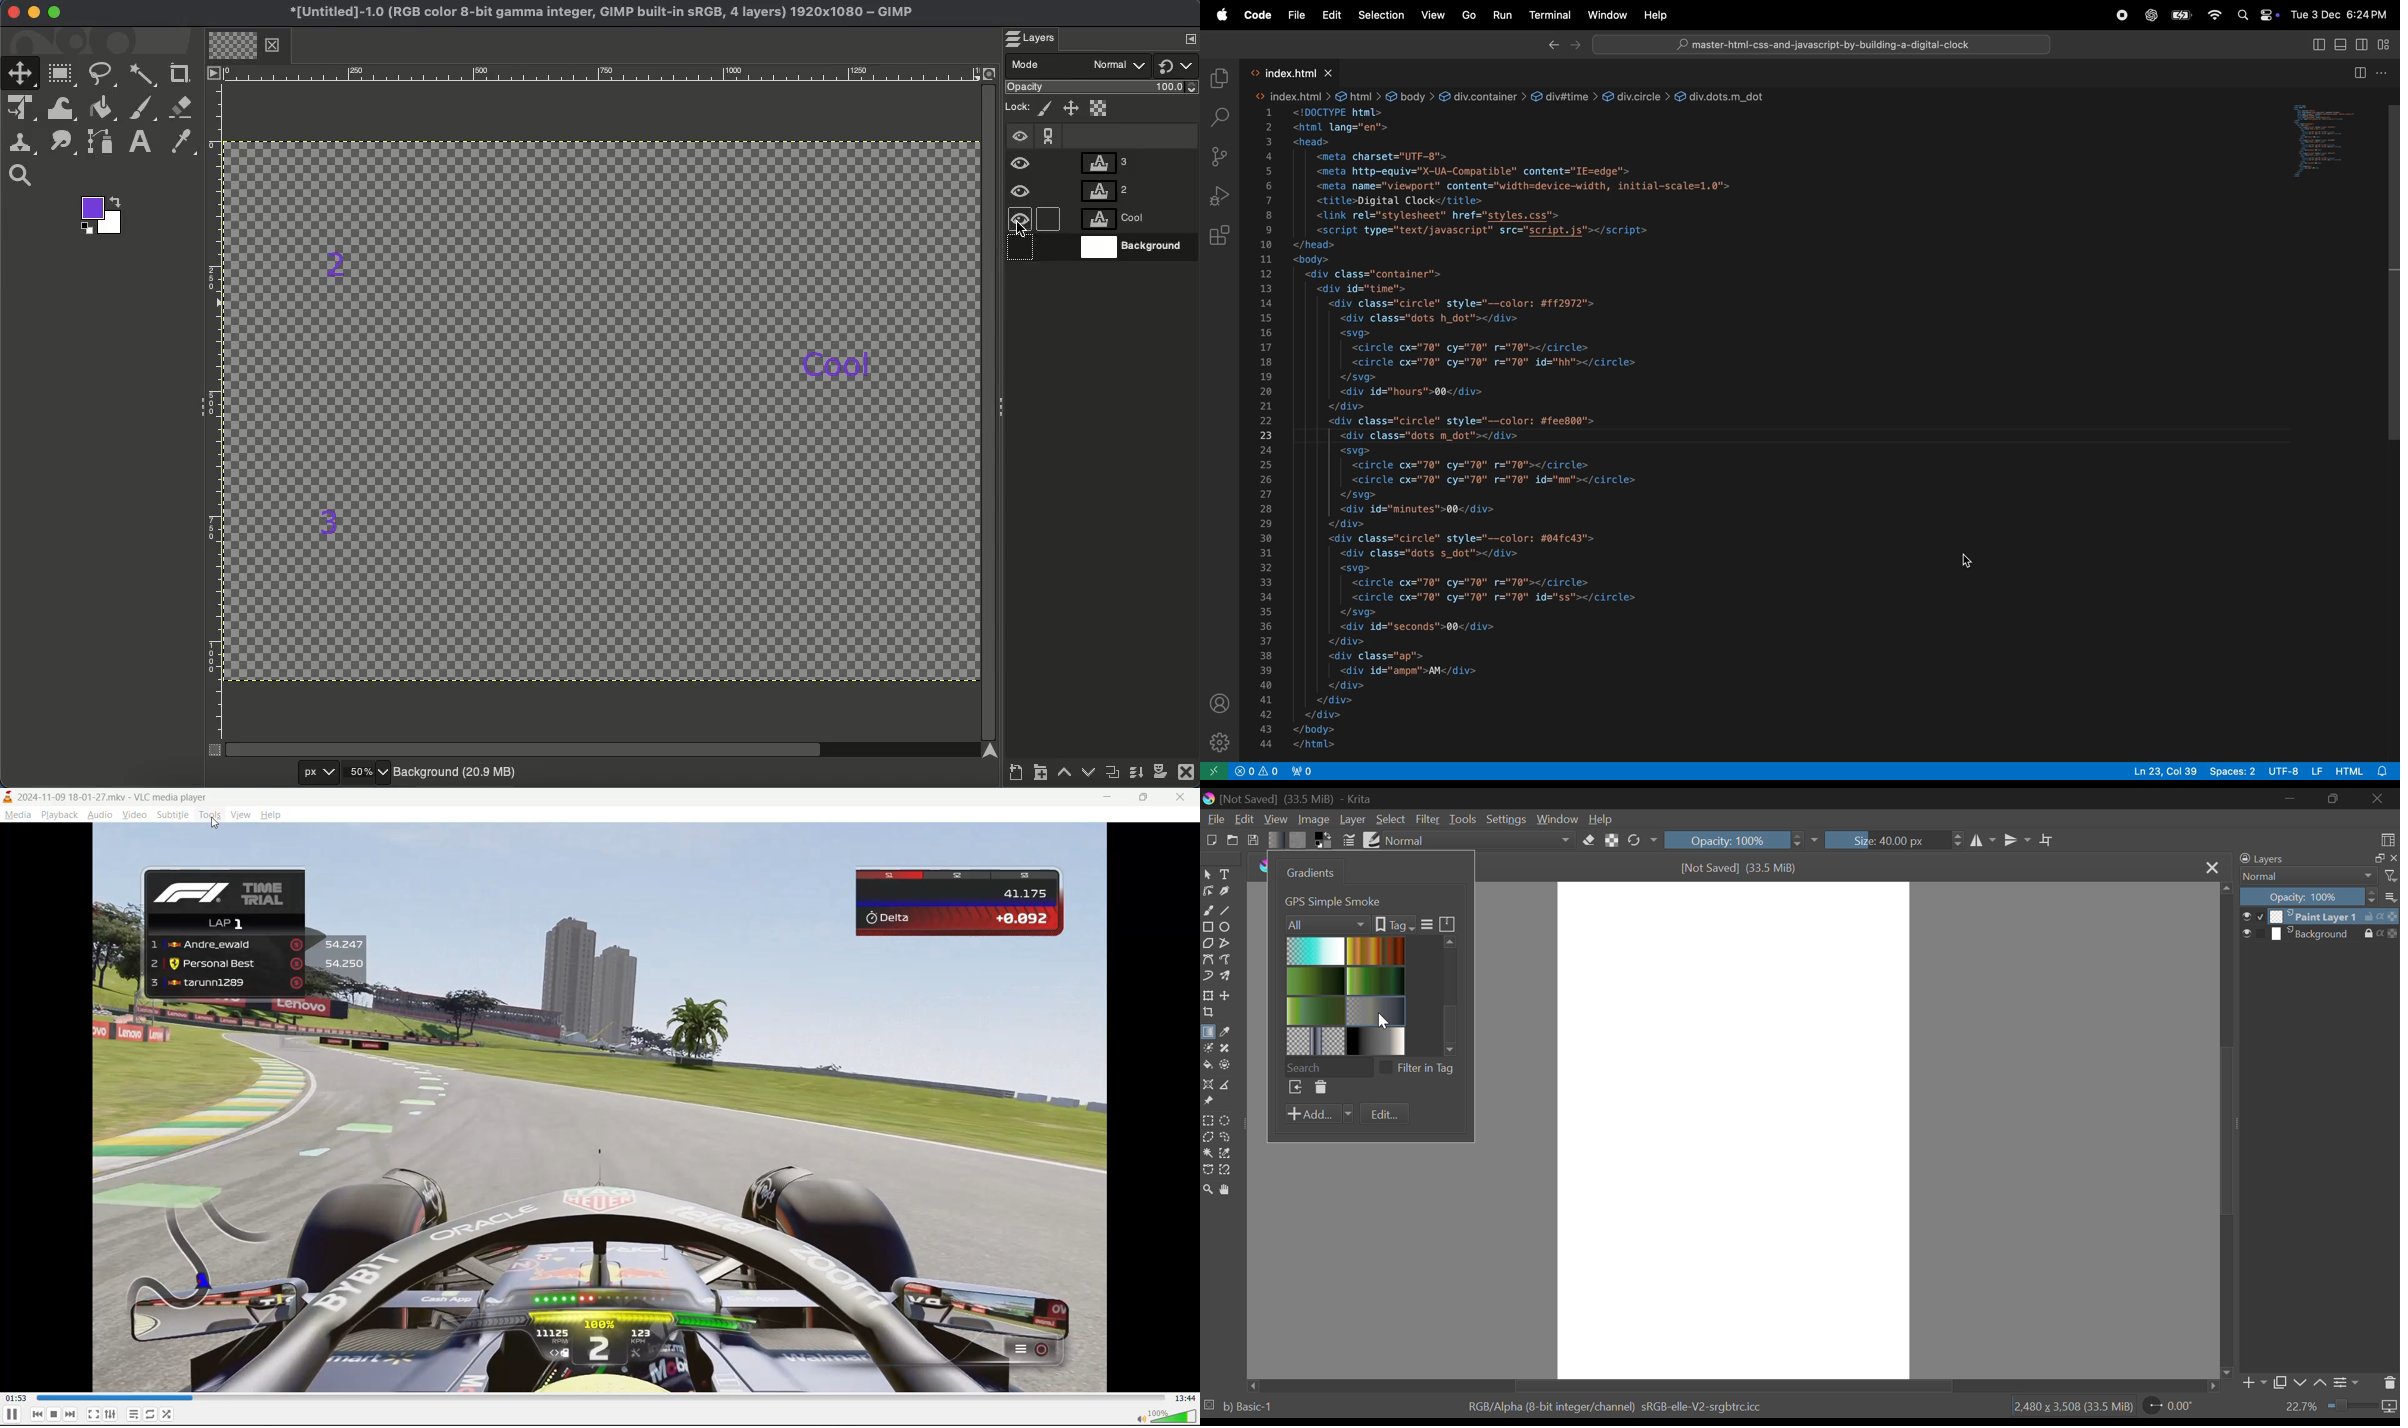 This screenshot has width=2408, height=1428. What do you see at coordinates (1391, 819) in the screenshot?
I see `Select` at bounding box center [1391, 819].